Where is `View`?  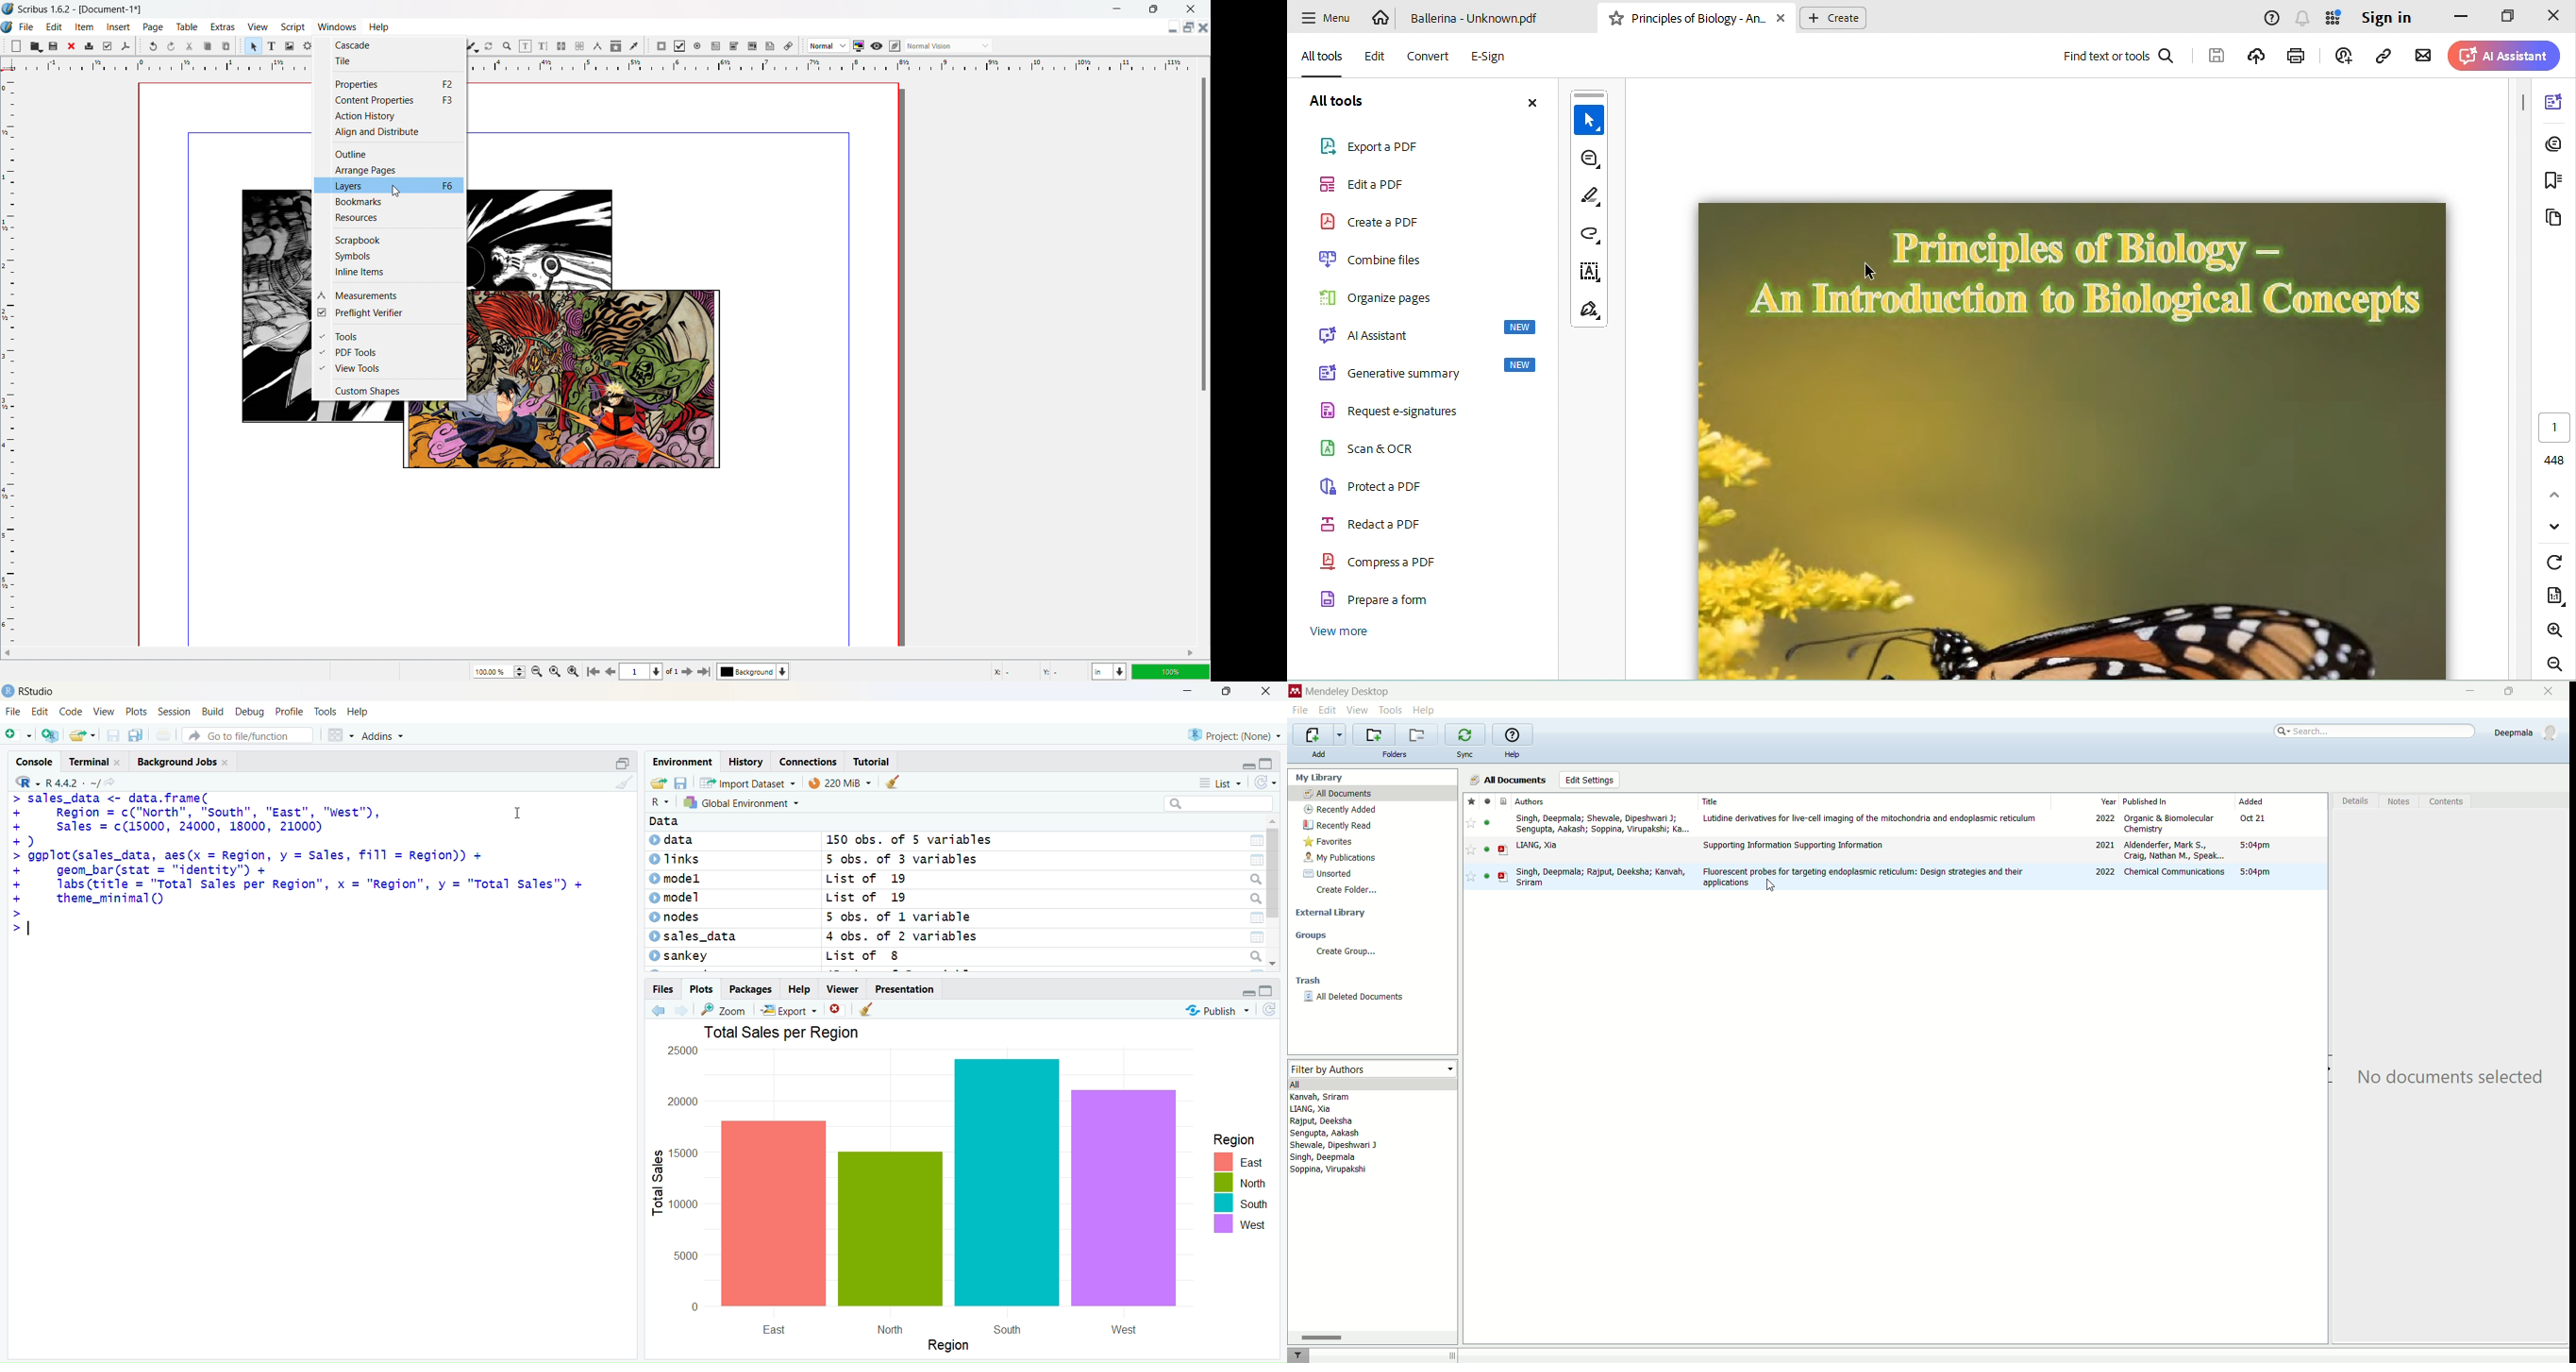 View is located at coordinates (106, 712).